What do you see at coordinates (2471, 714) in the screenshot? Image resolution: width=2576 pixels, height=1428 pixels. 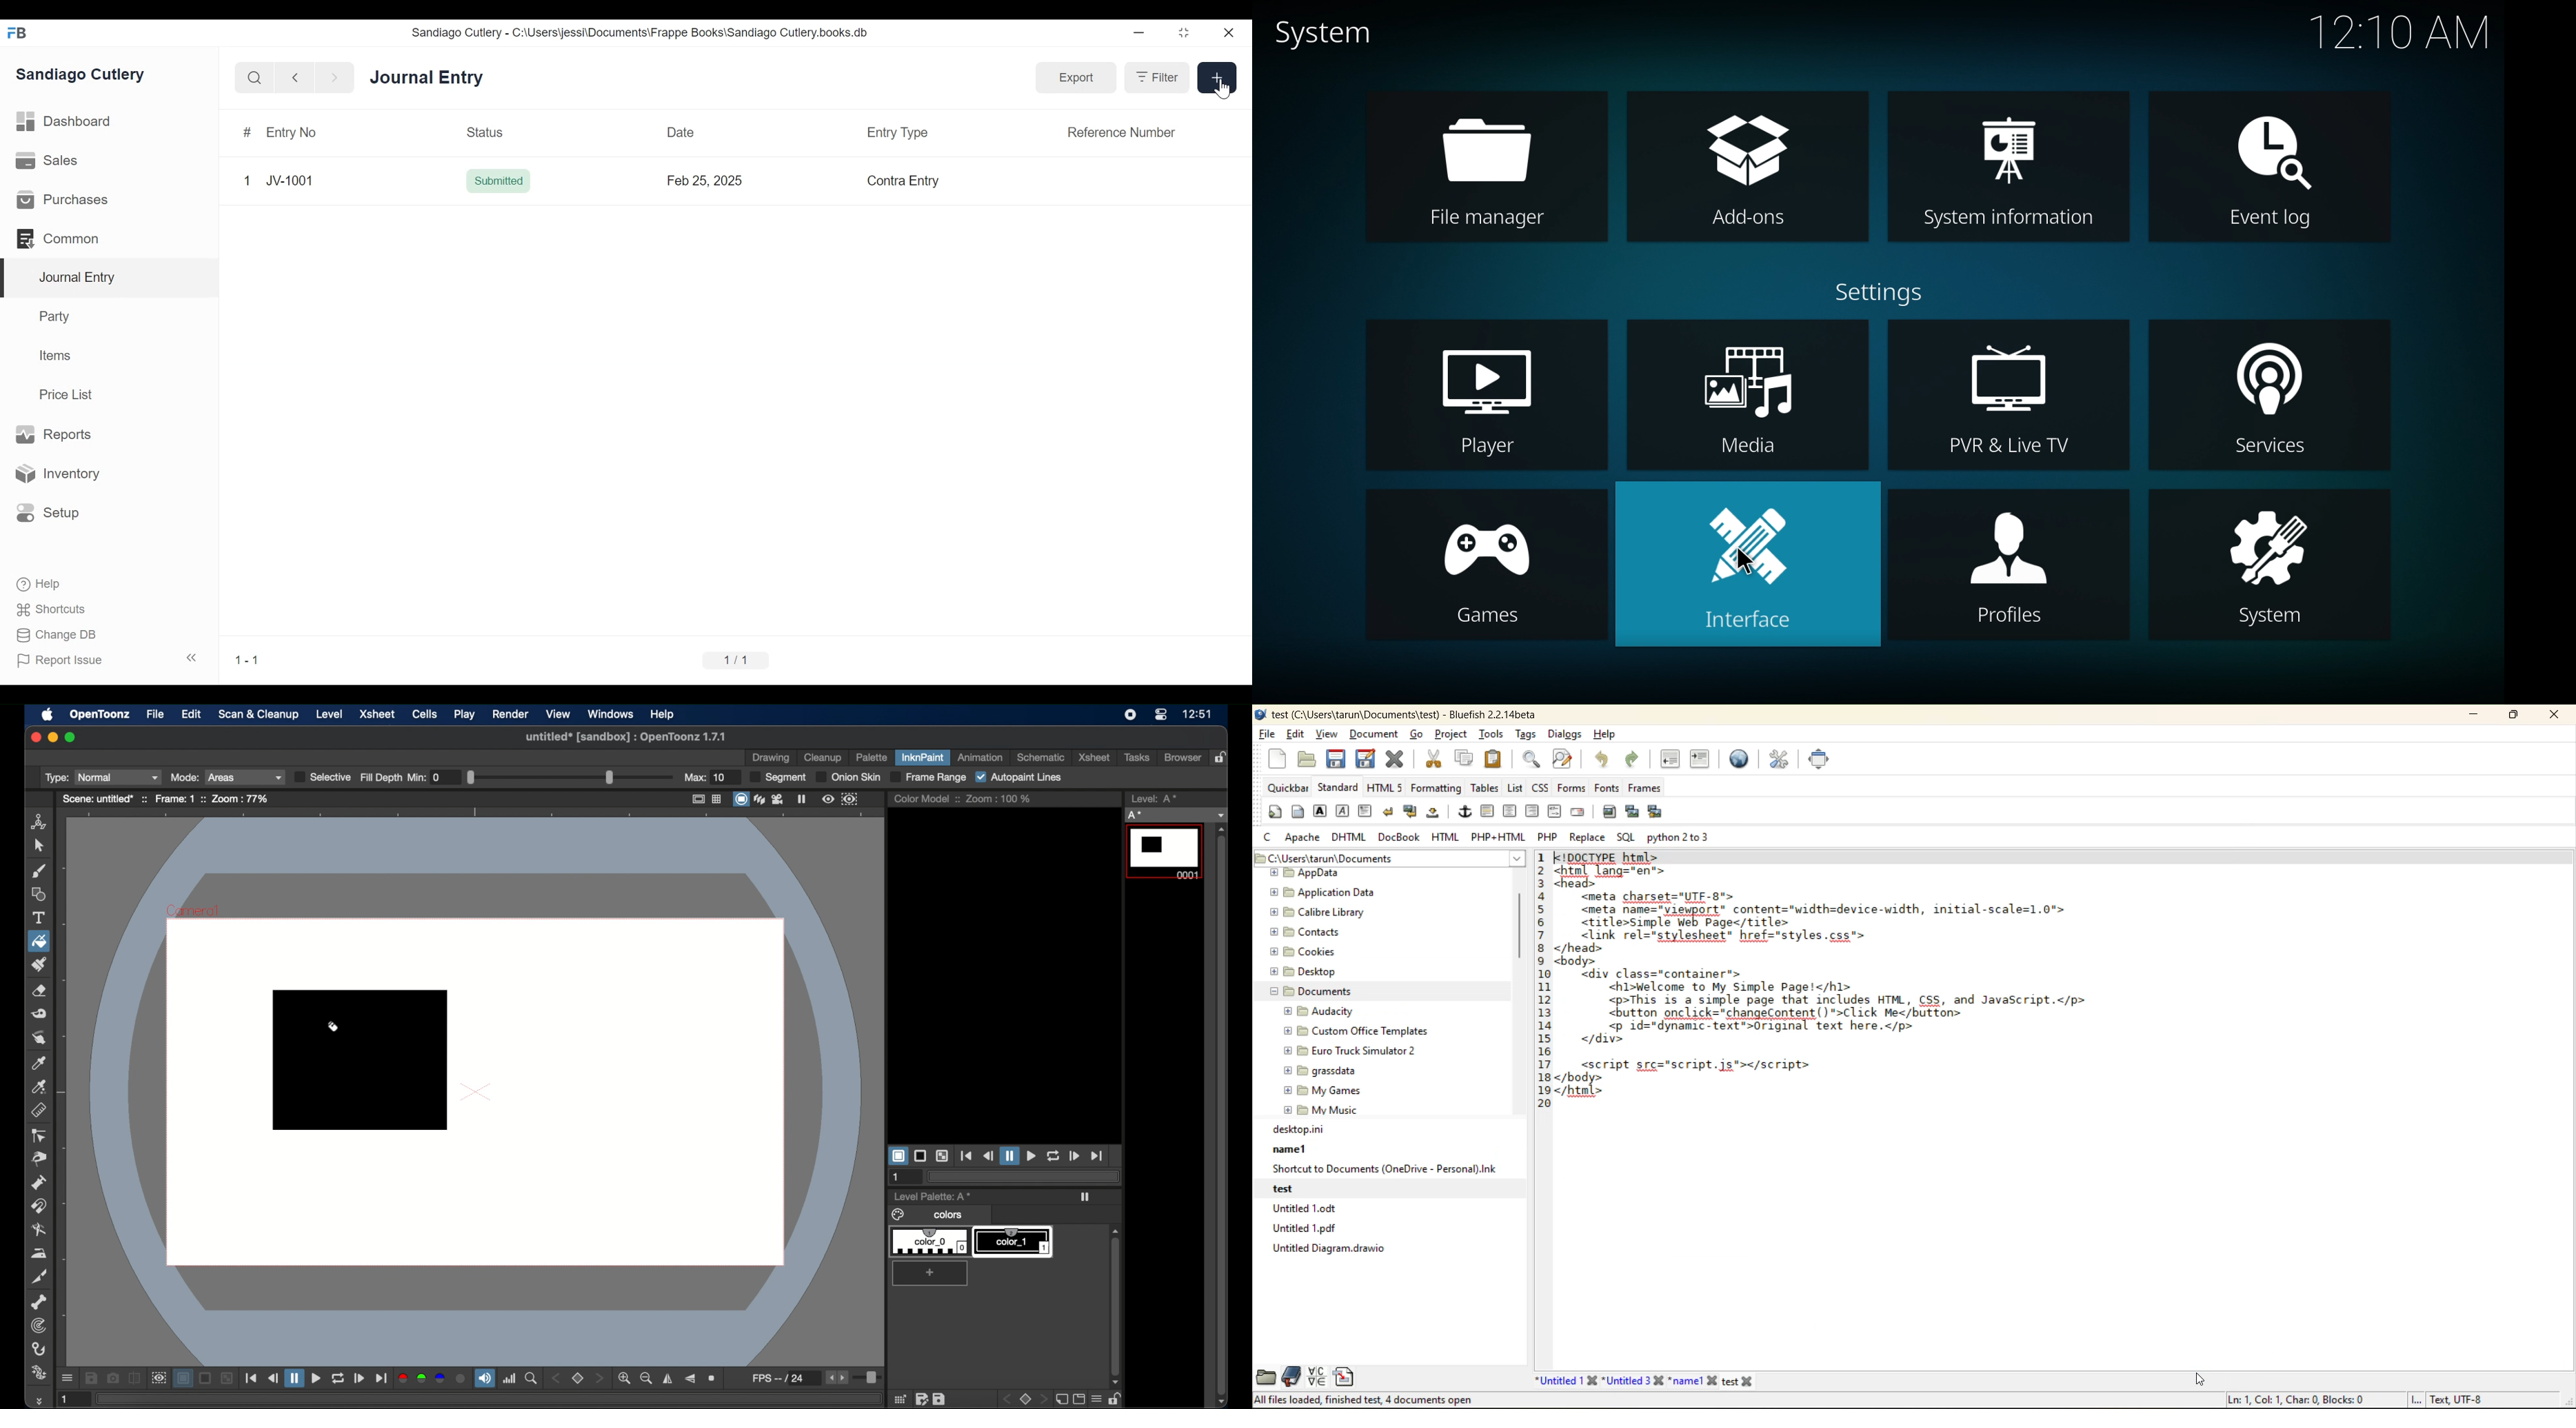 I see `minimize` at bounding box center [2471, 714].